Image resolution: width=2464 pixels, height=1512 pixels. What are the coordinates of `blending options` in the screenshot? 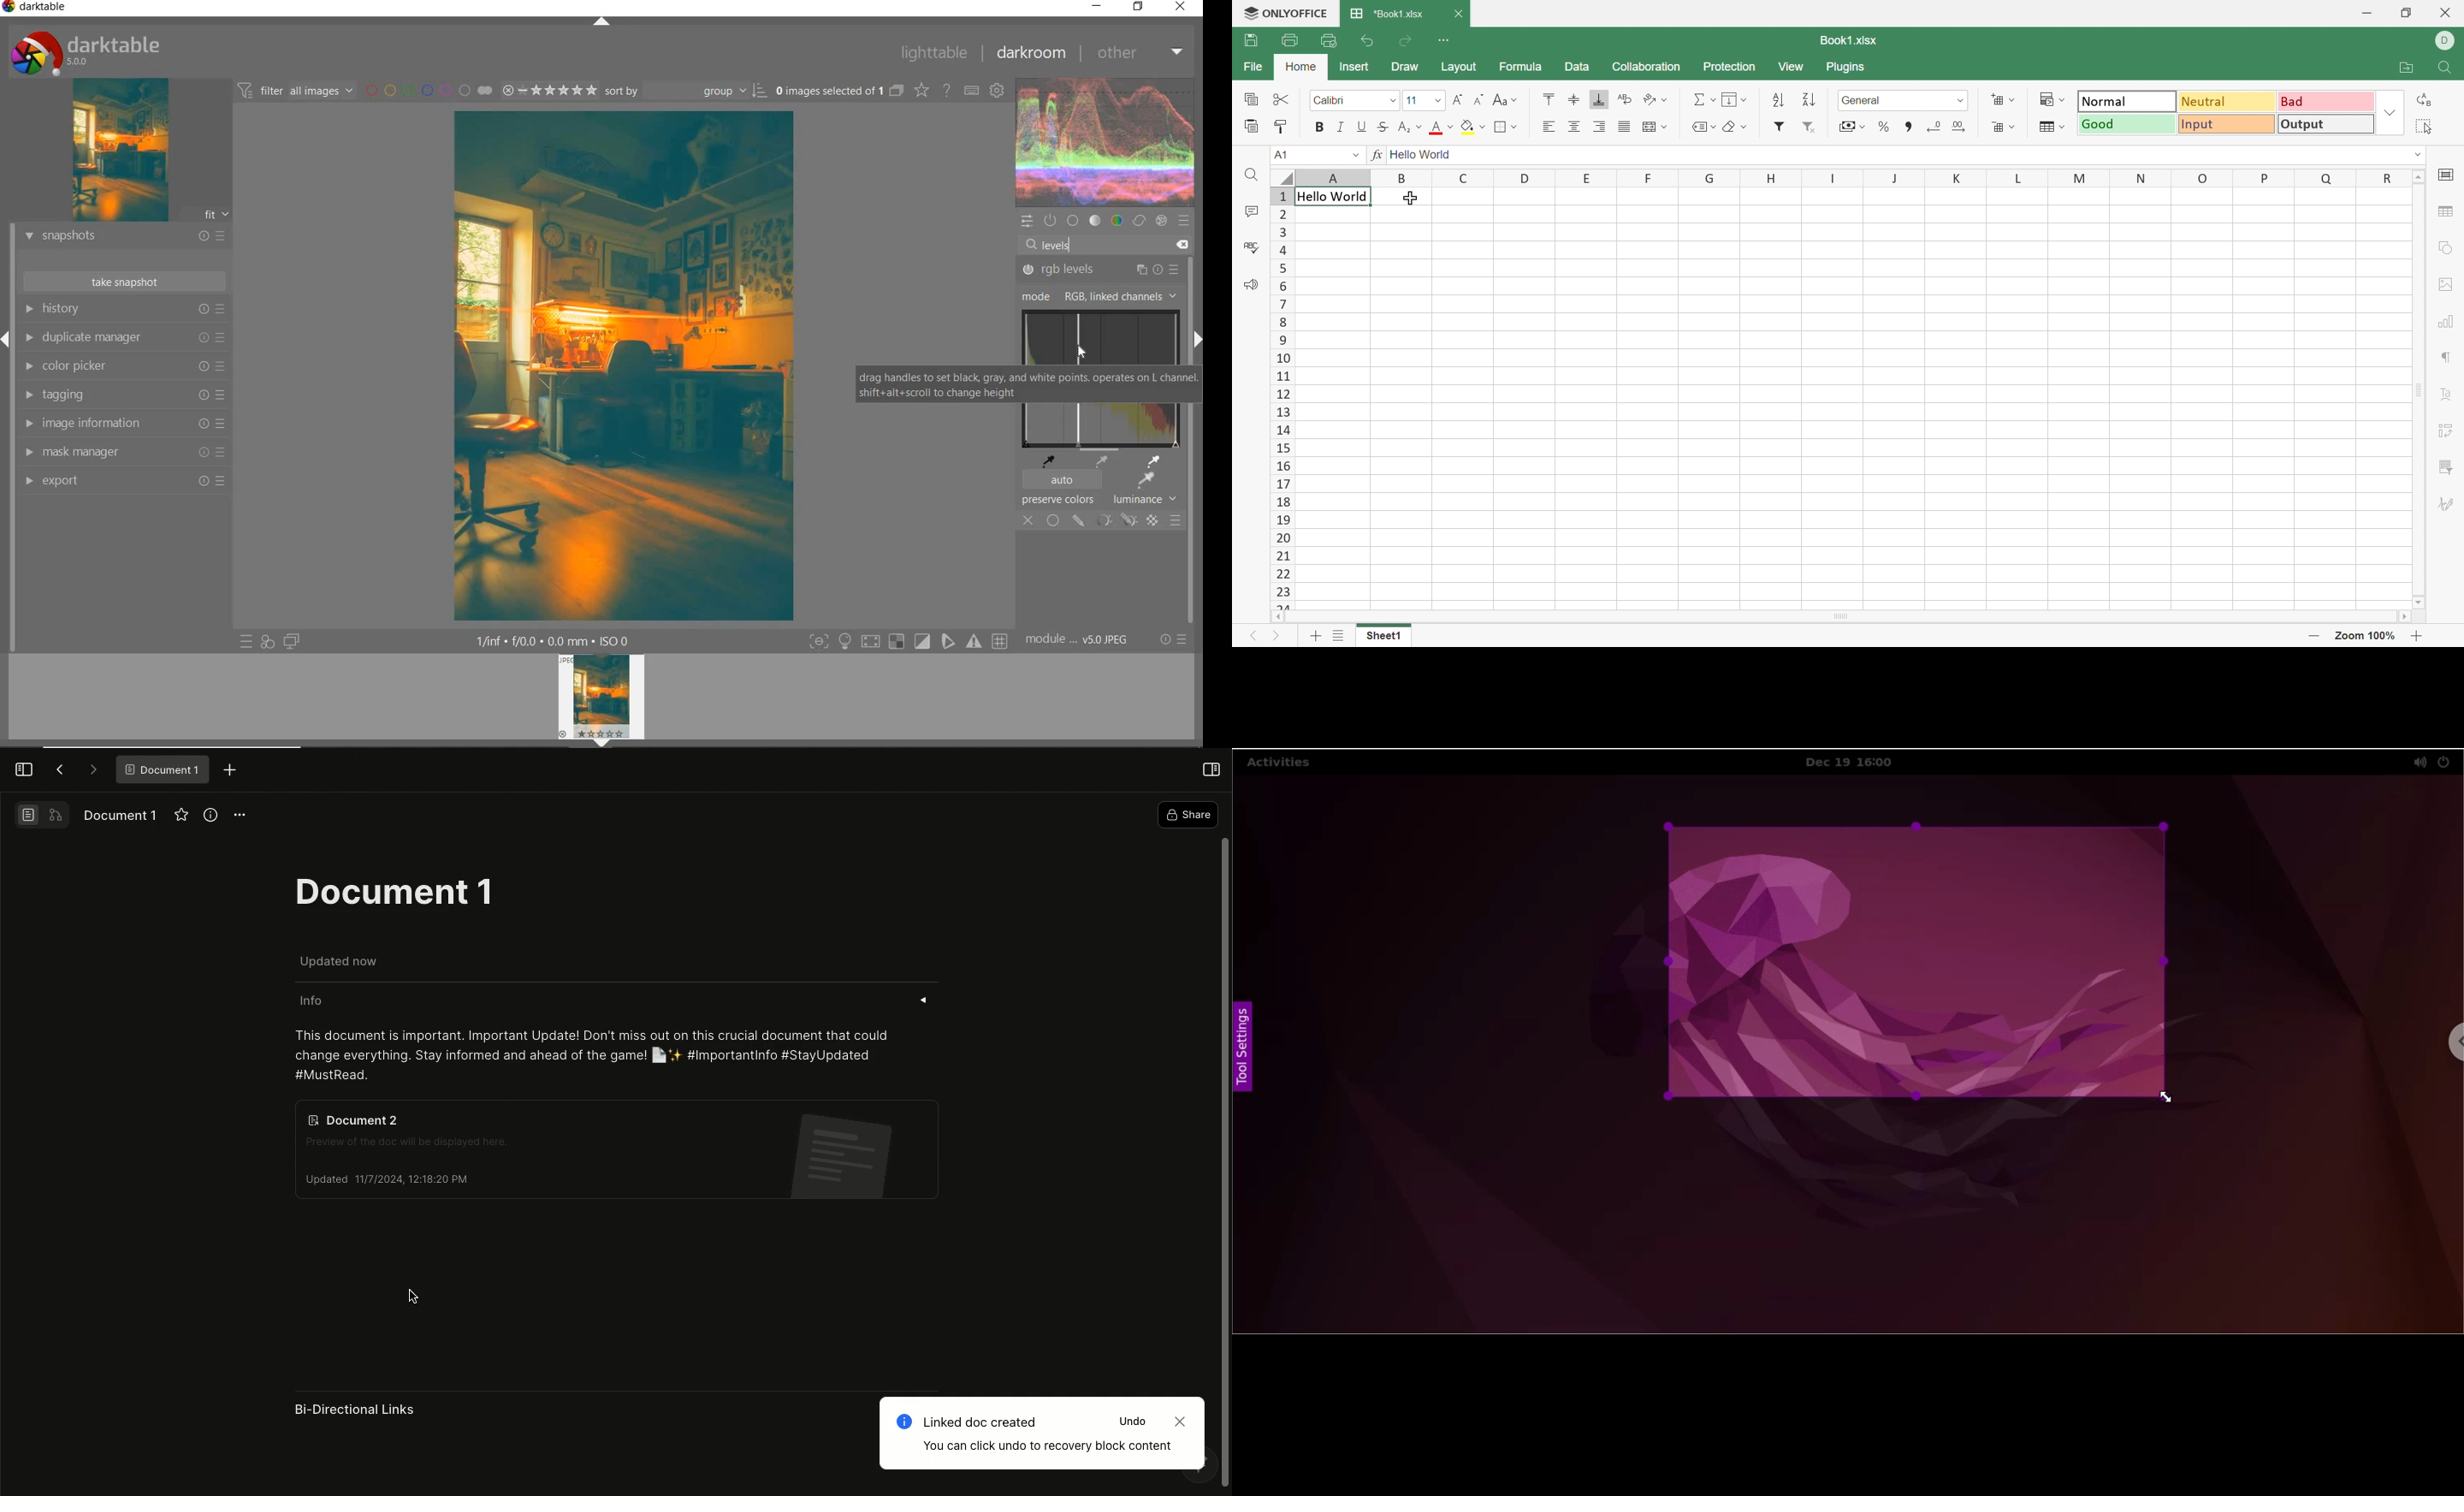 It's located at (1175, 520).